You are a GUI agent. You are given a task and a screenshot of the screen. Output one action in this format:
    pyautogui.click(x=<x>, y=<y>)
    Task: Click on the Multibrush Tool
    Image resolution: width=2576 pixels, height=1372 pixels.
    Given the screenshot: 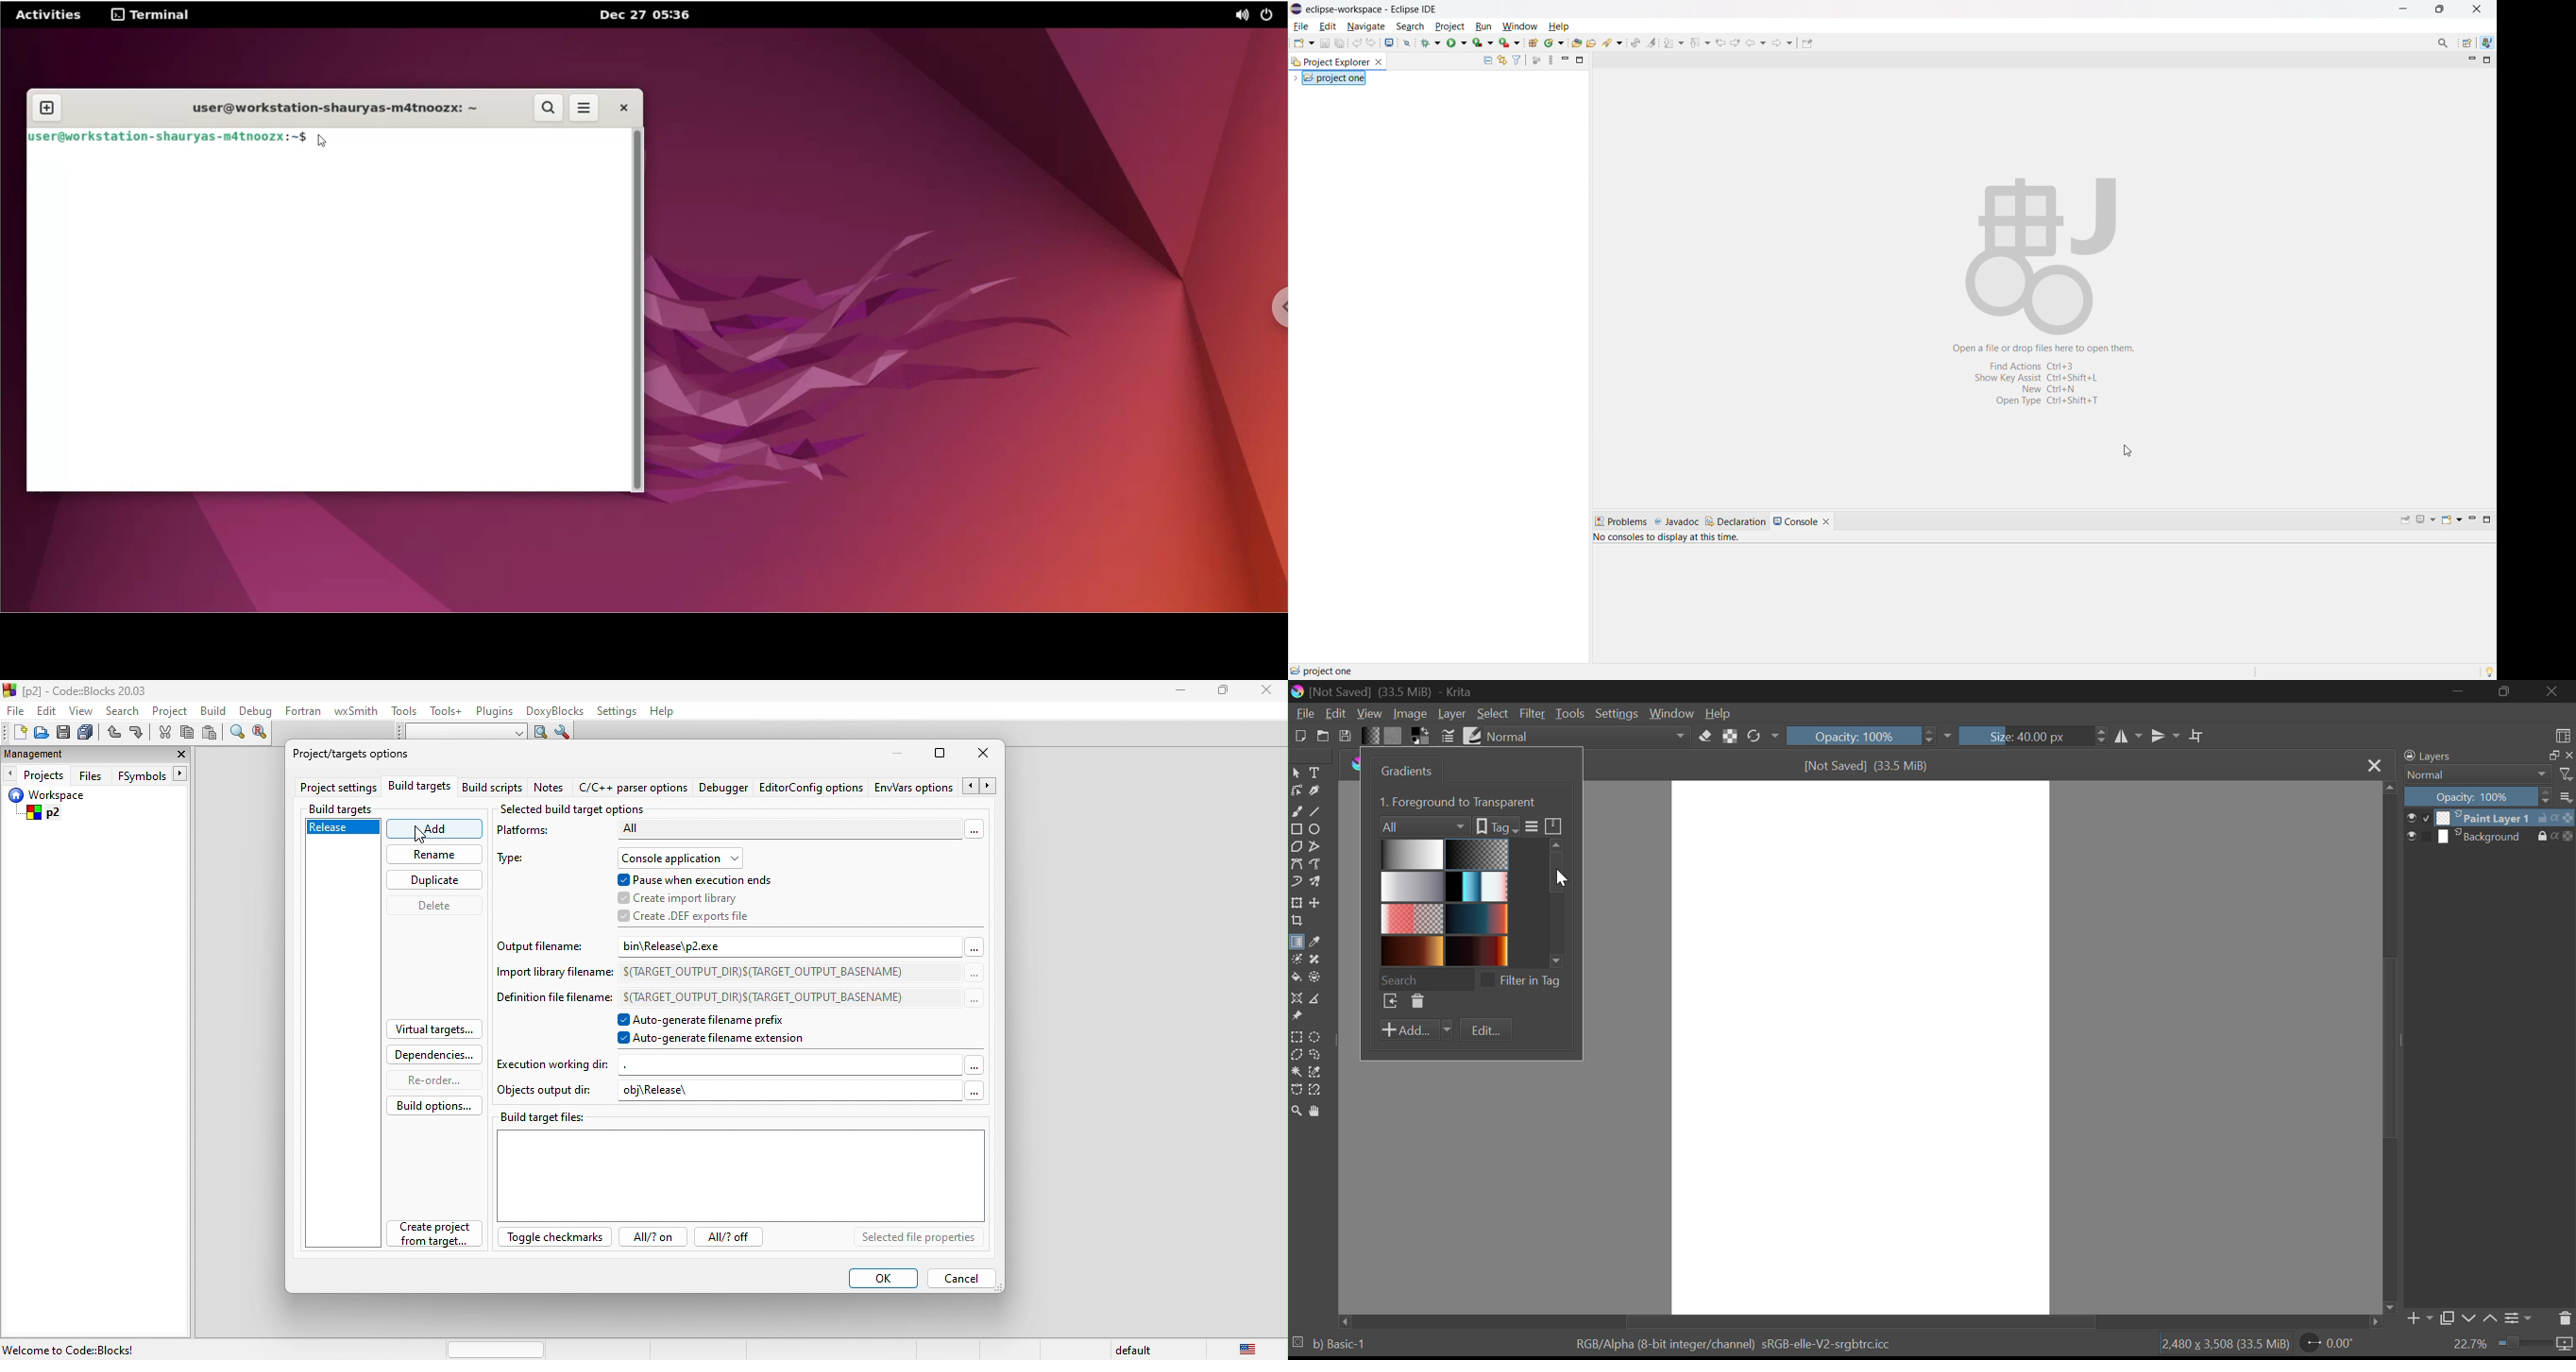 What is the action you would take?
    pyautogui.click(x=1315, y=883)
    